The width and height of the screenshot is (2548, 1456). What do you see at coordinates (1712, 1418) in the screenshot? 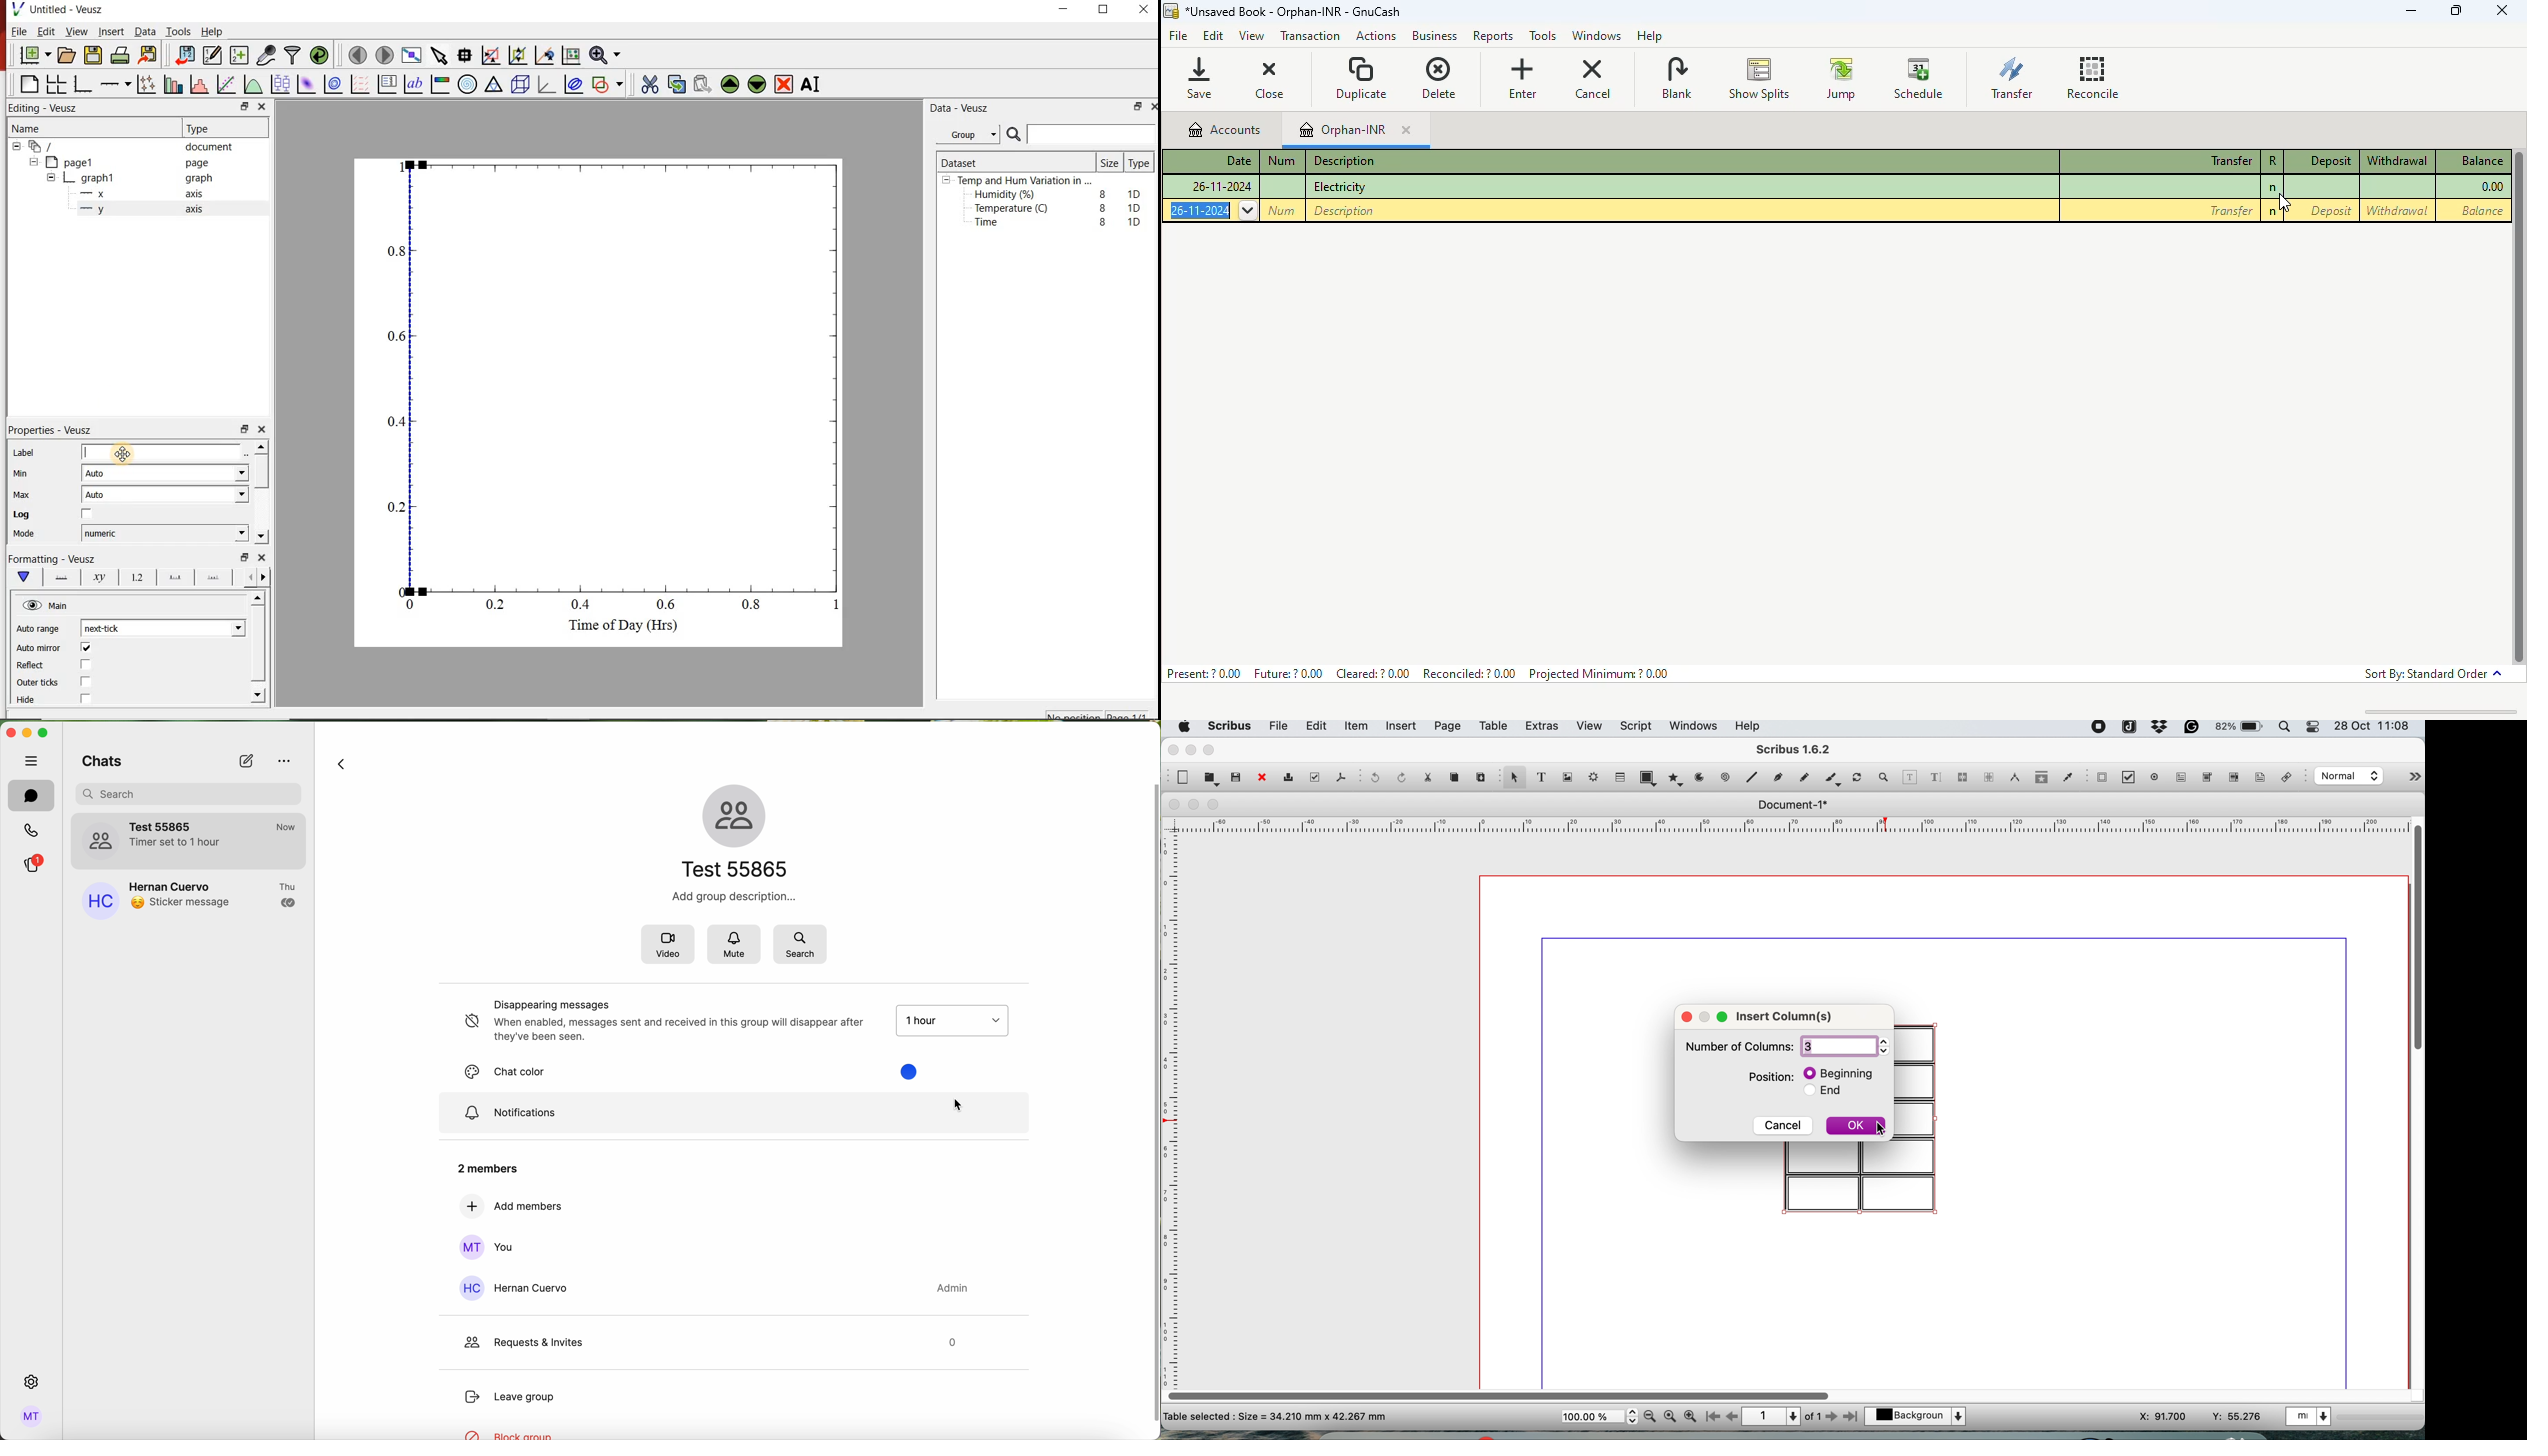
I see `go to first page` at bounding box center [1712, 1418].